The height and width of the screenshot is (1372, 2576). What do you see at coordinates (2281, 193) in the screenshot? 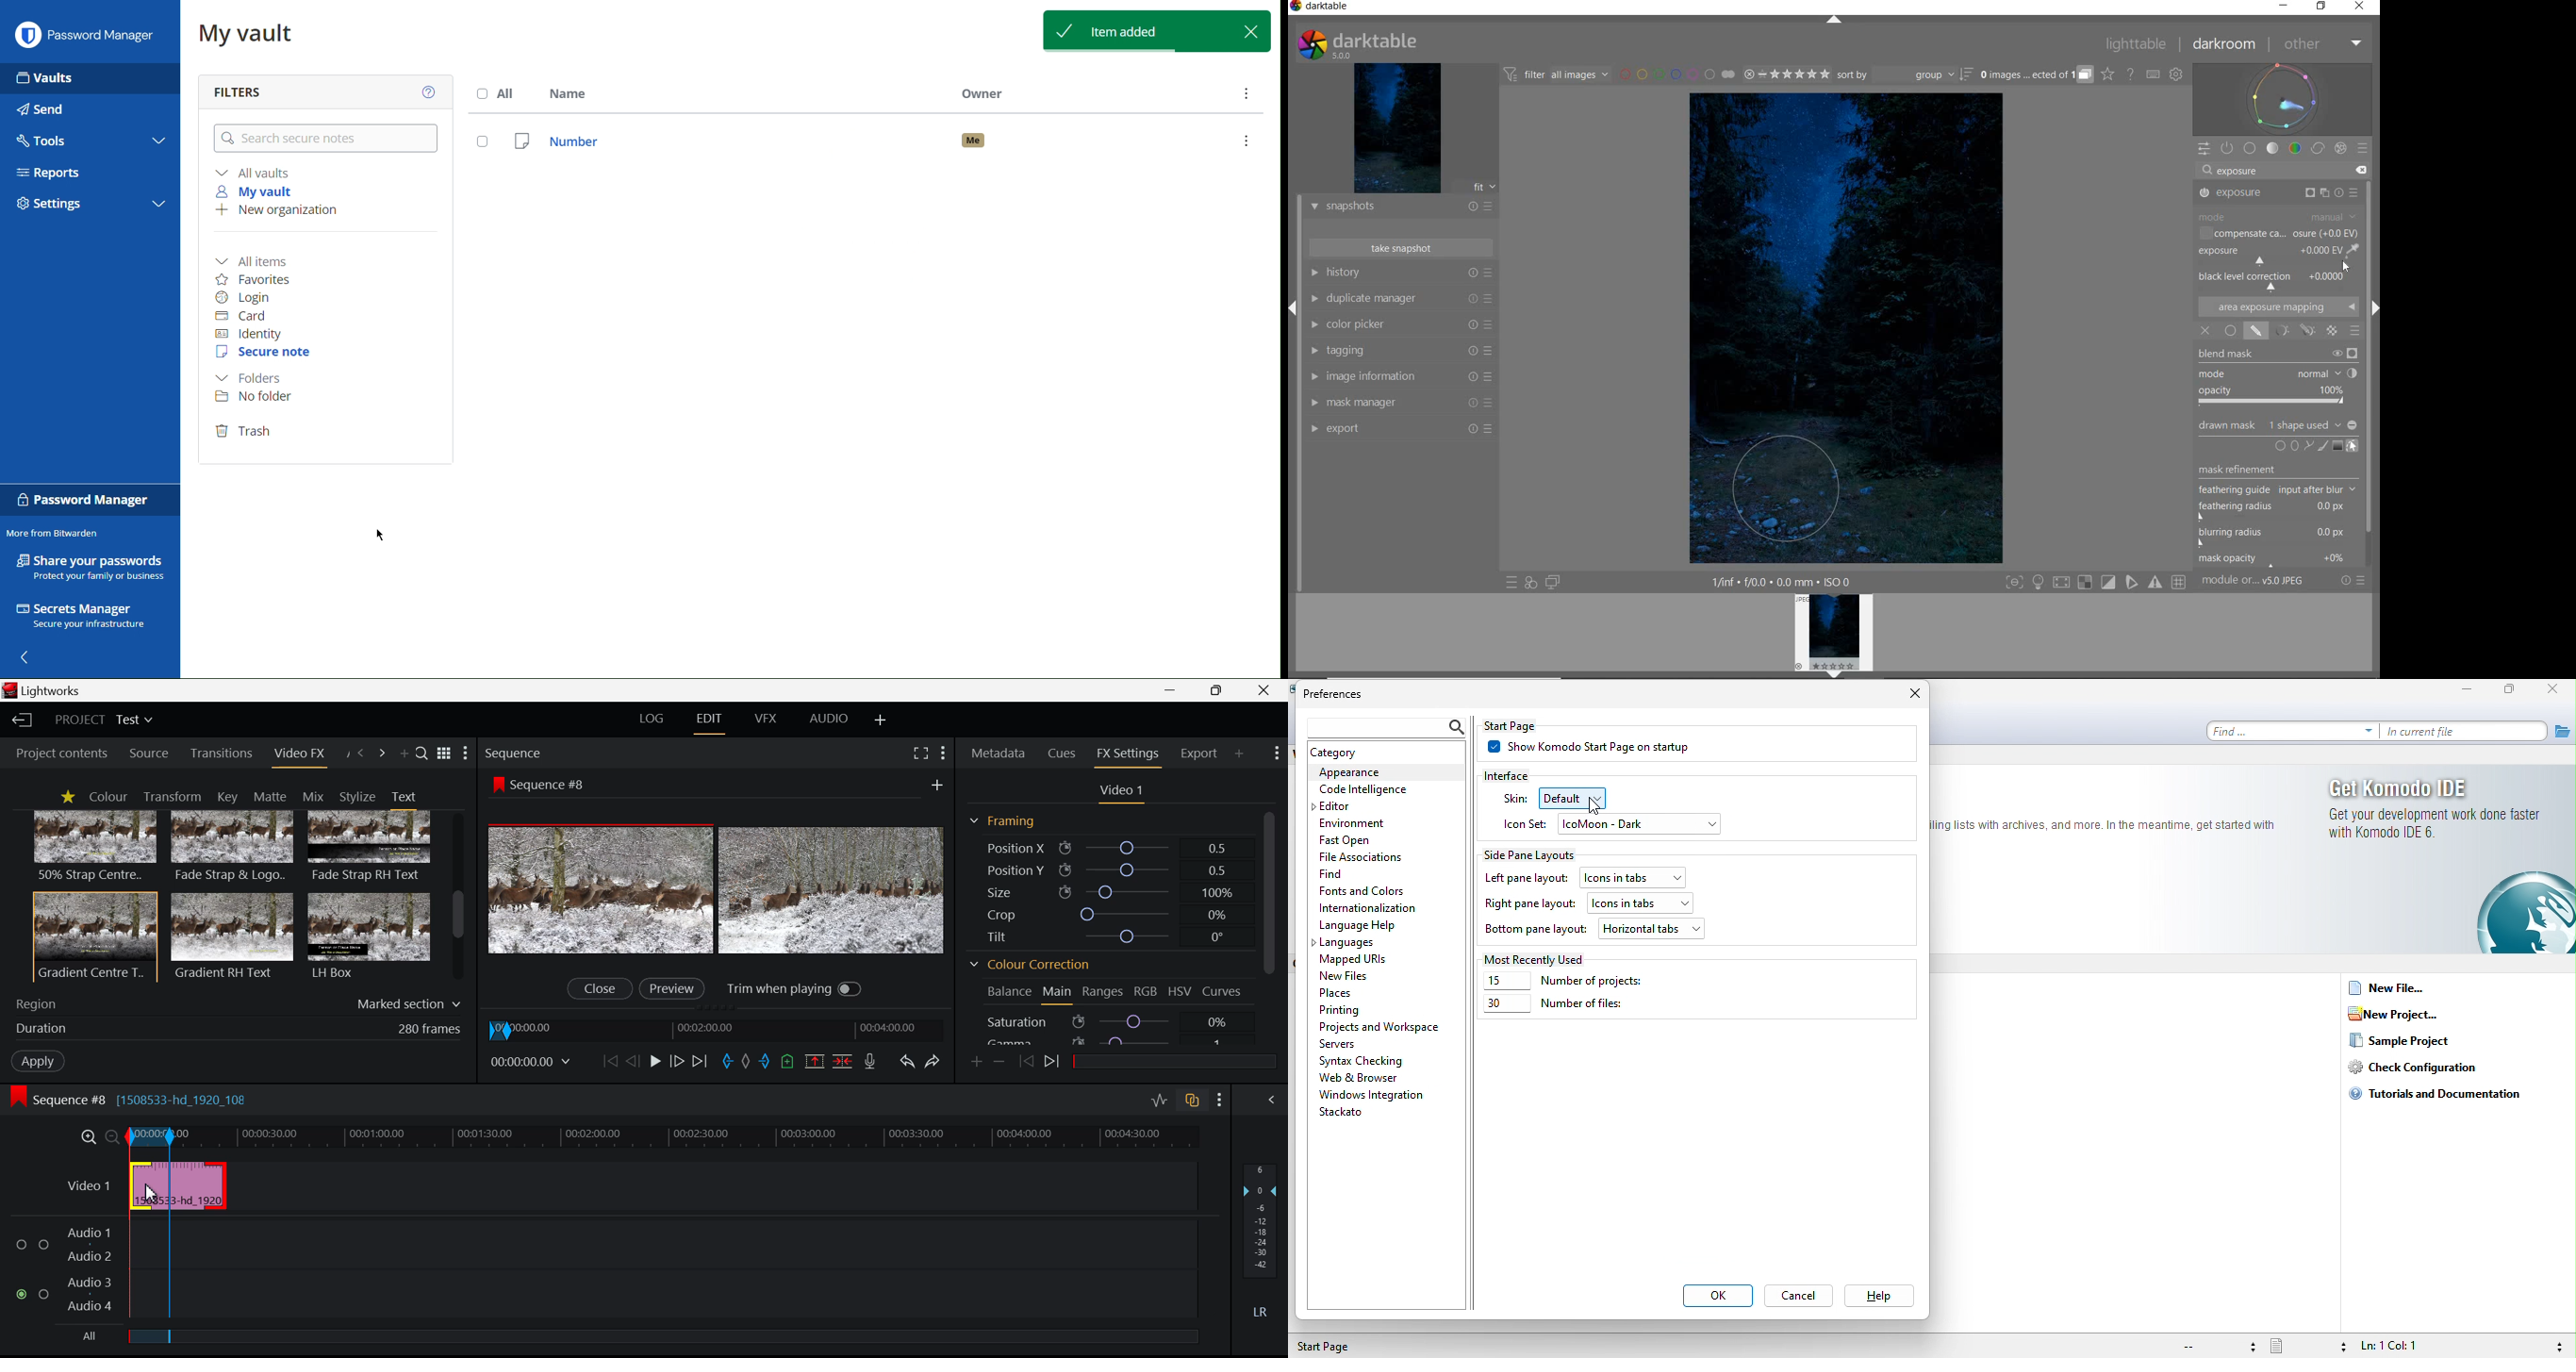
I see `EXPOSURE` at bounding box center [2281, 193].